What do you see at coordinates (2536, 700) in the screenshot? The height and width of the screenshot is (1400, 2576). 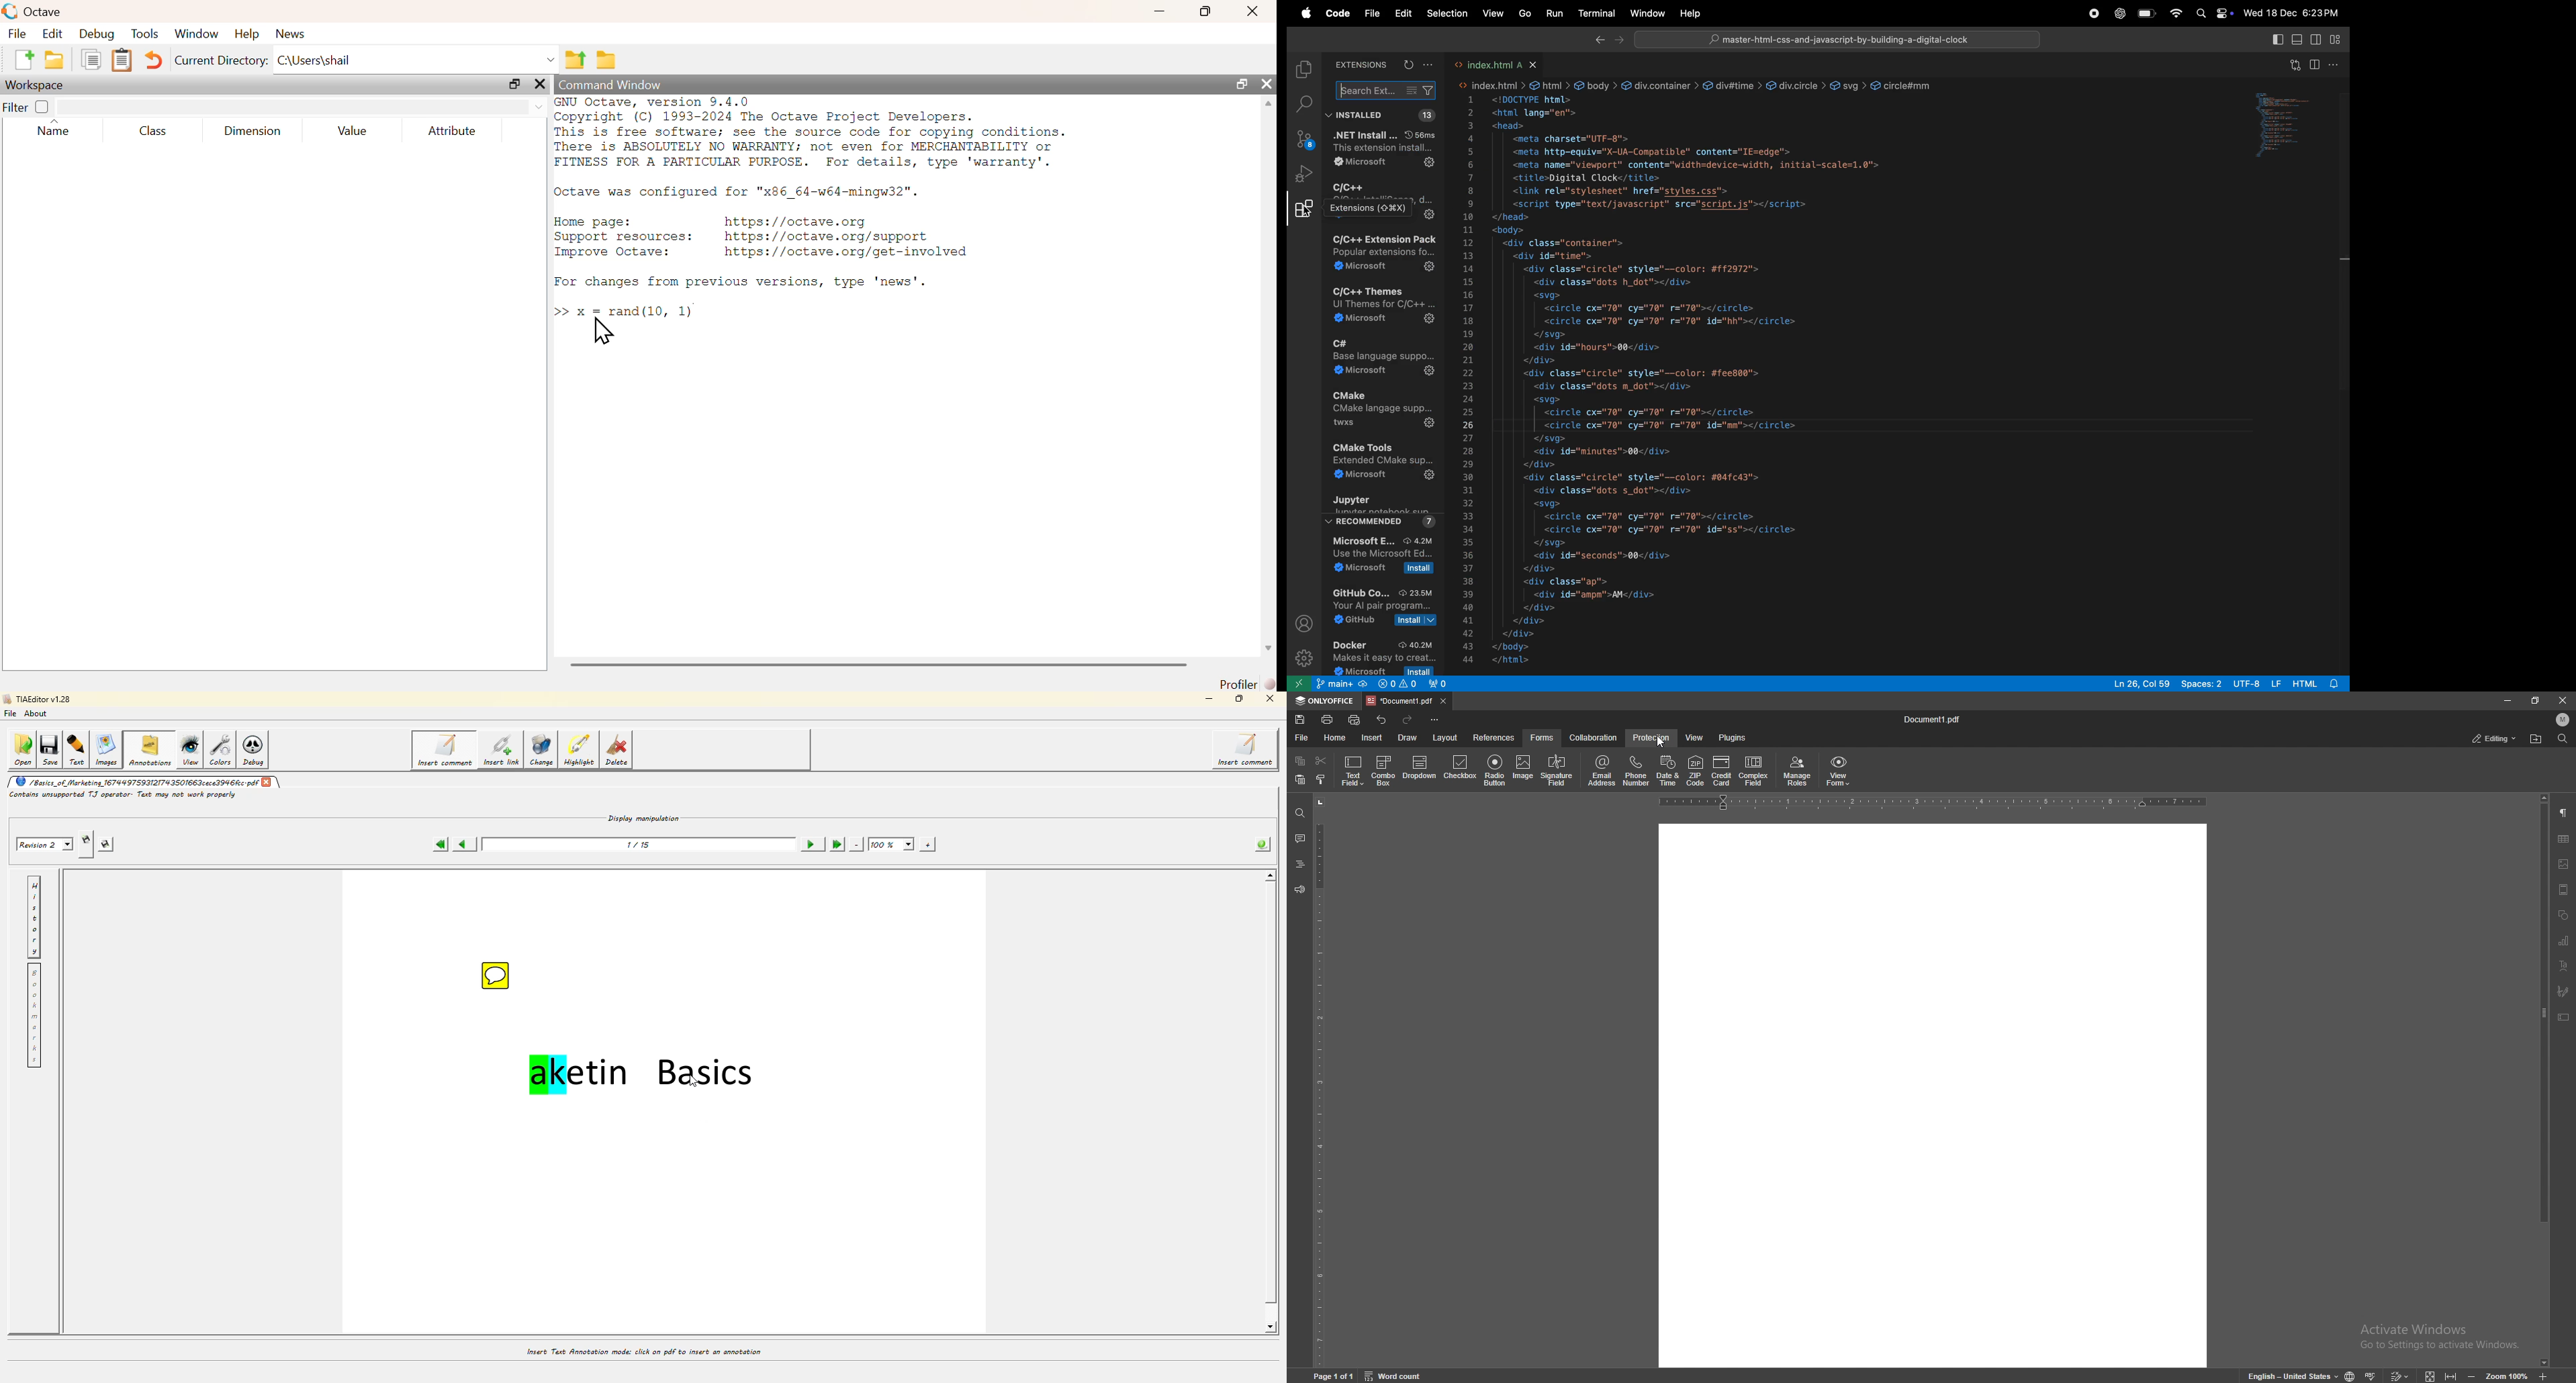 I see `resize` at bounding box center [2536, 700].